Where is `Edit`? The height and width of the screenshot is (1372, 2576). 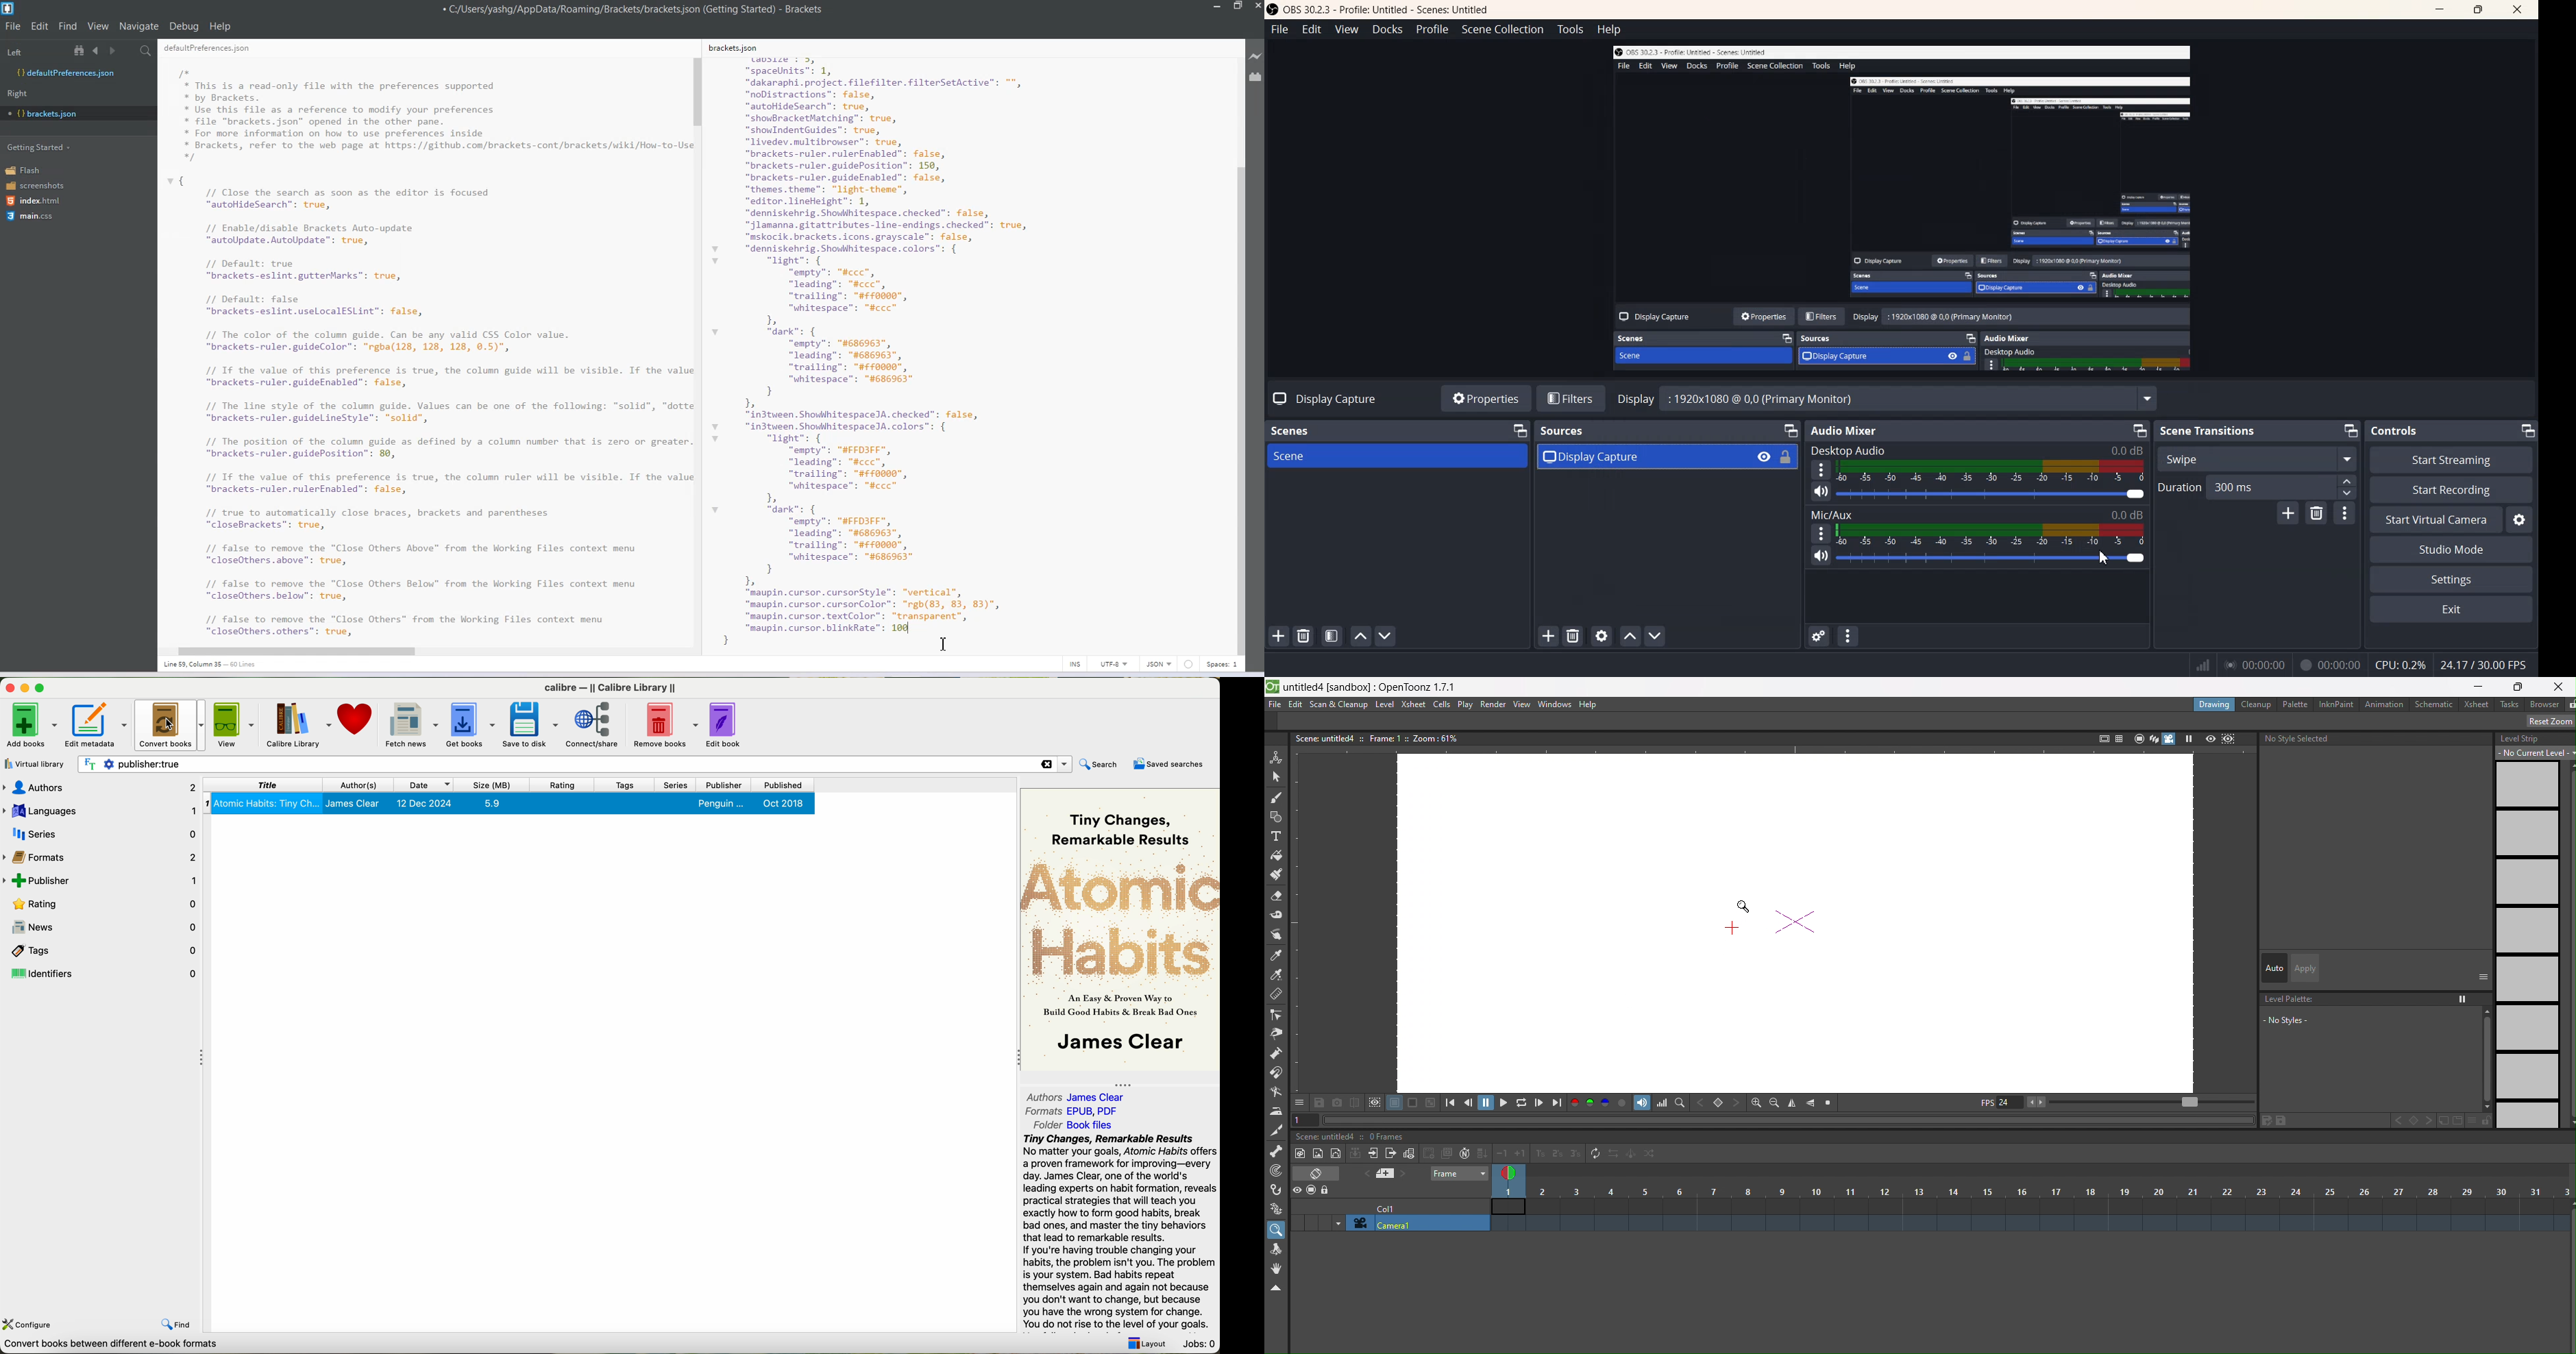
Edit is located at coordinates (1311, 29).